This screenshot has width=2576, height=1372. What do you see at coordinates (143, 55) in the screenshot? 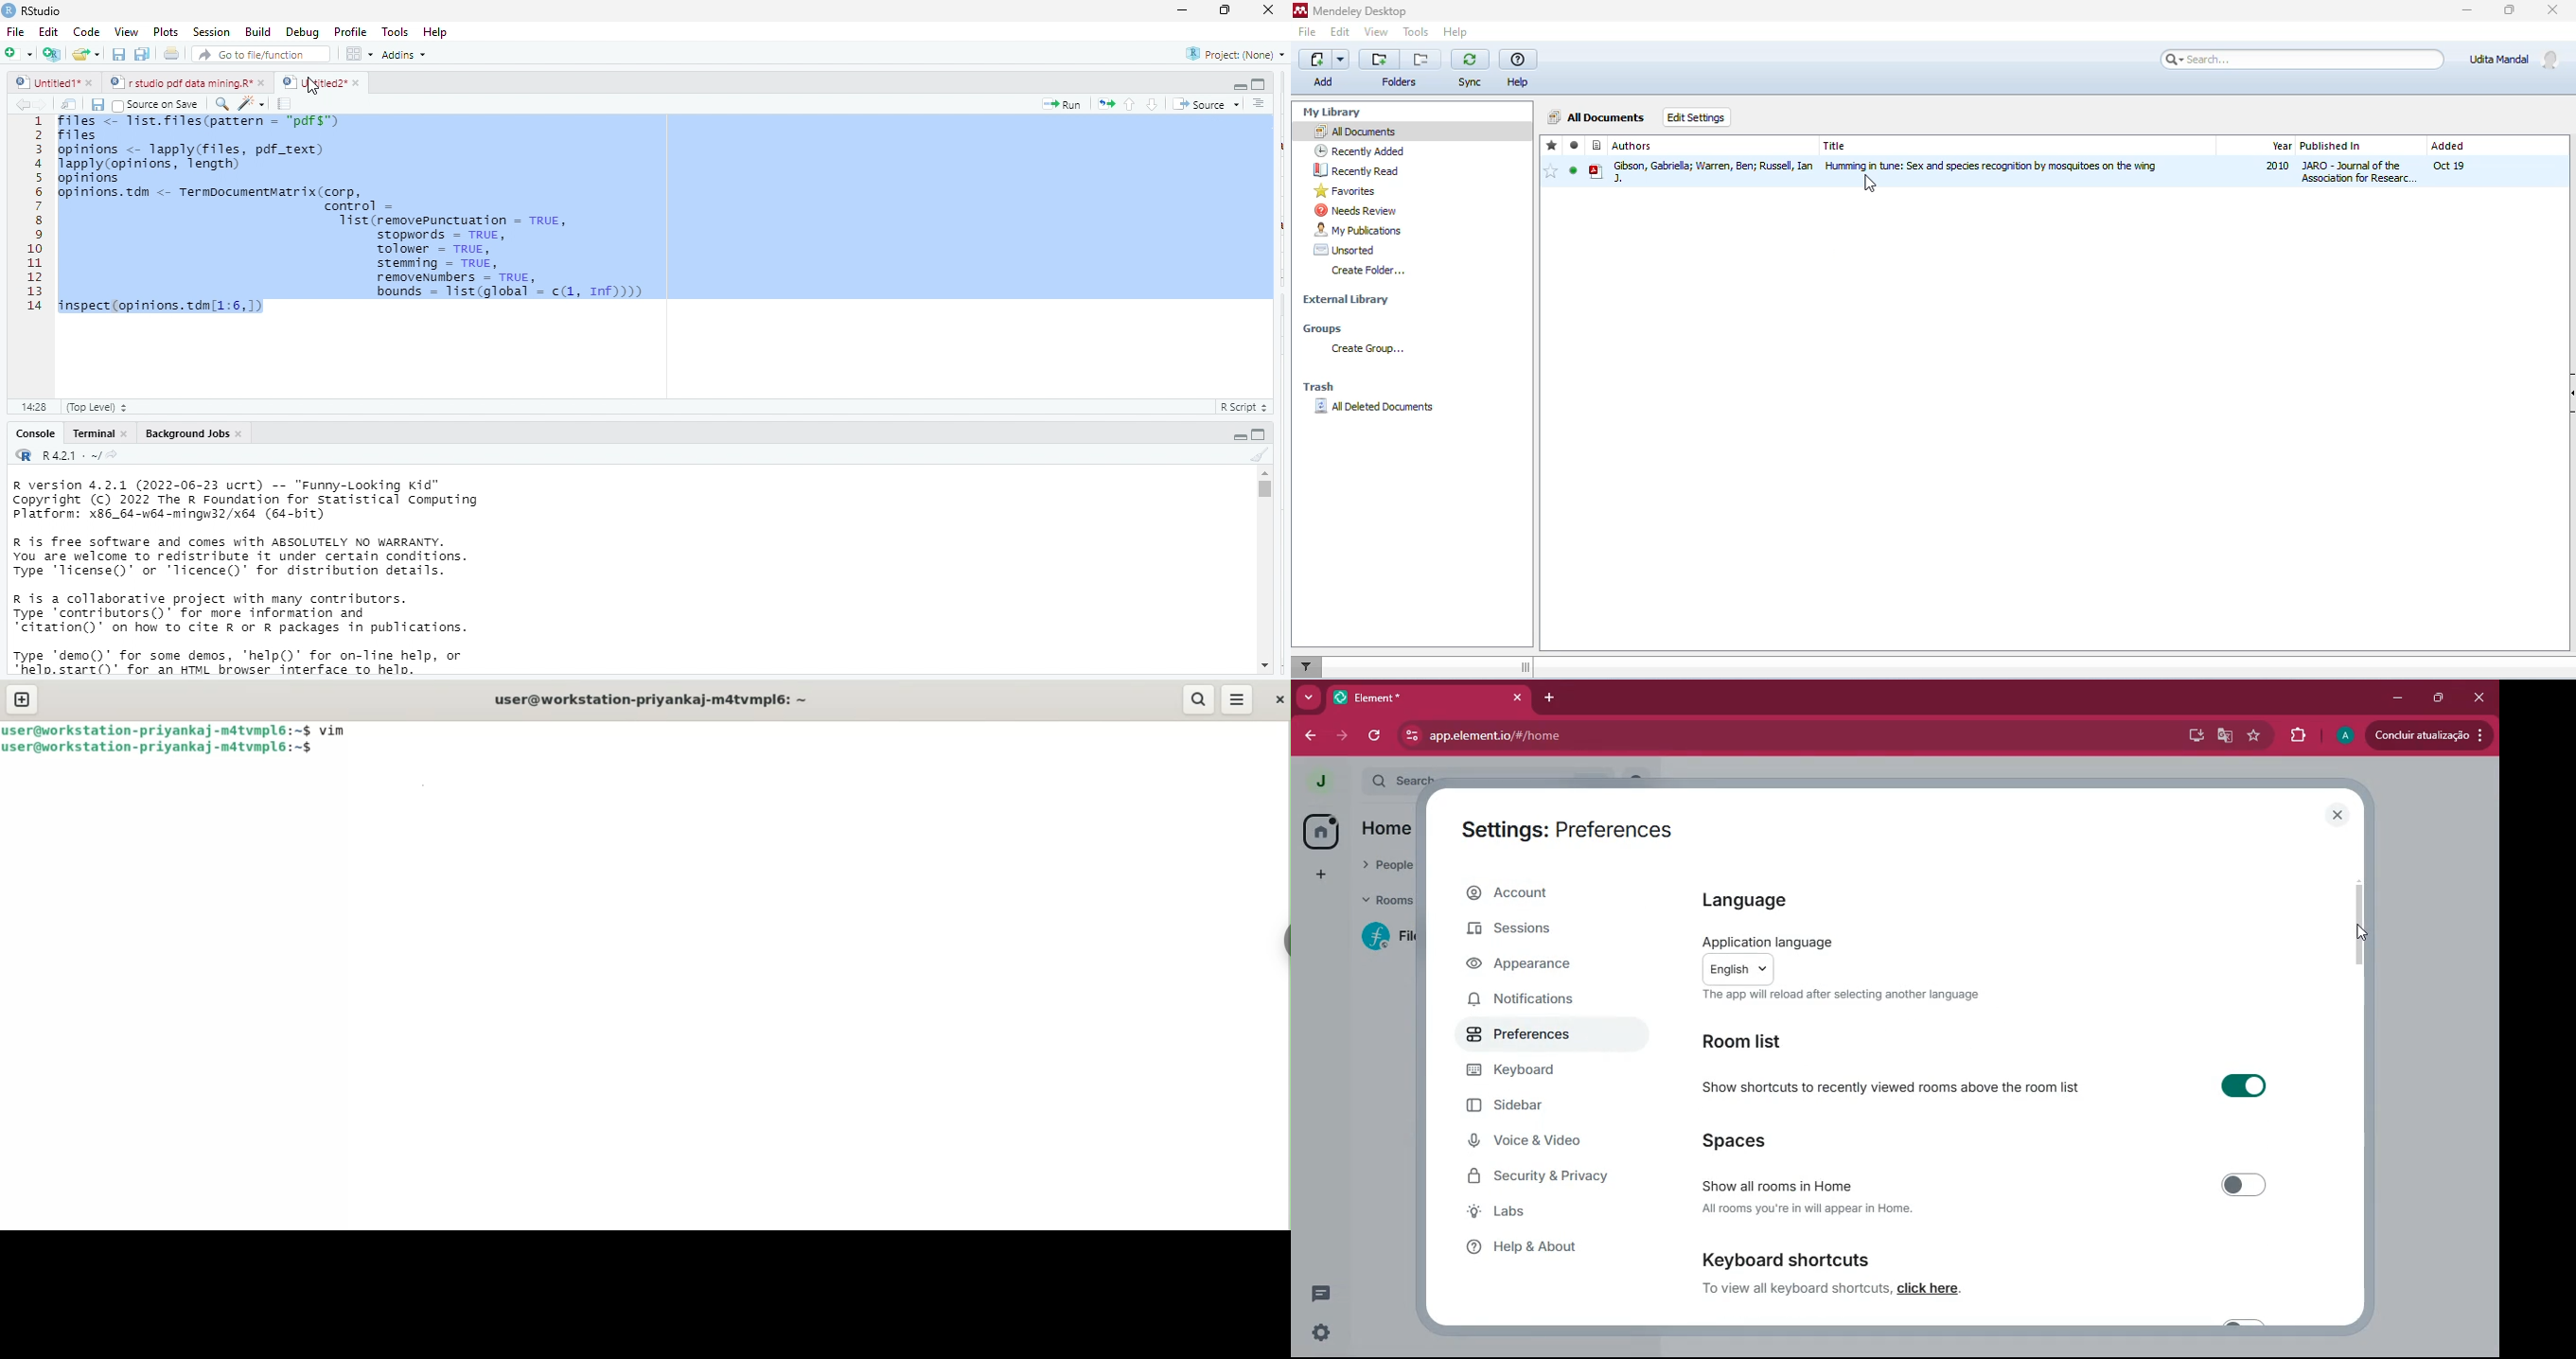
I see `save all open documents` at bounding box center [143, 55].